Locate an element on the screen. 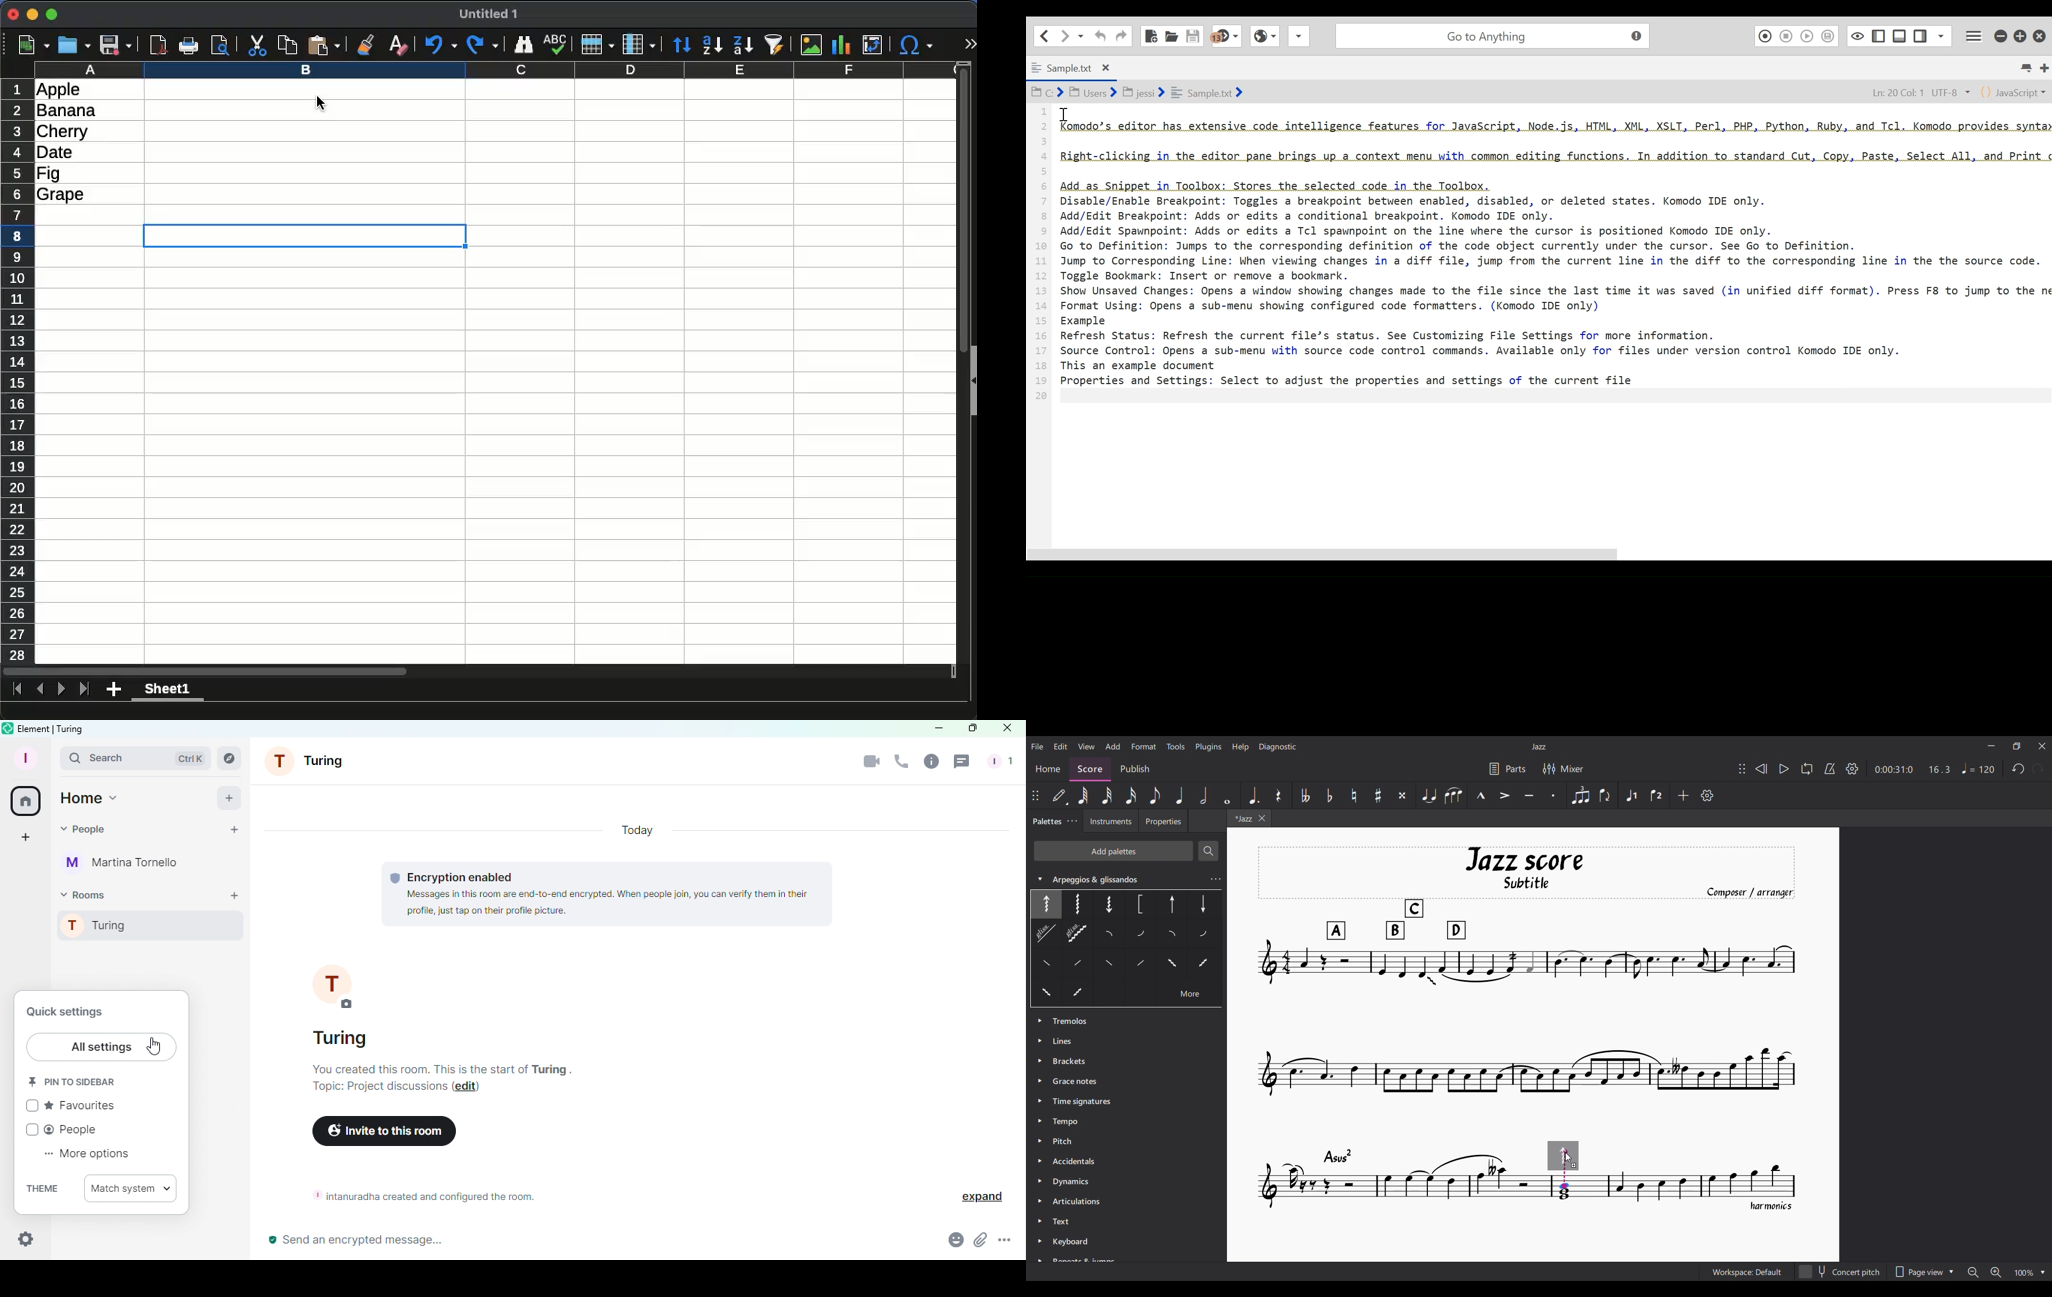  turing is located at coordinates (343, 1038).